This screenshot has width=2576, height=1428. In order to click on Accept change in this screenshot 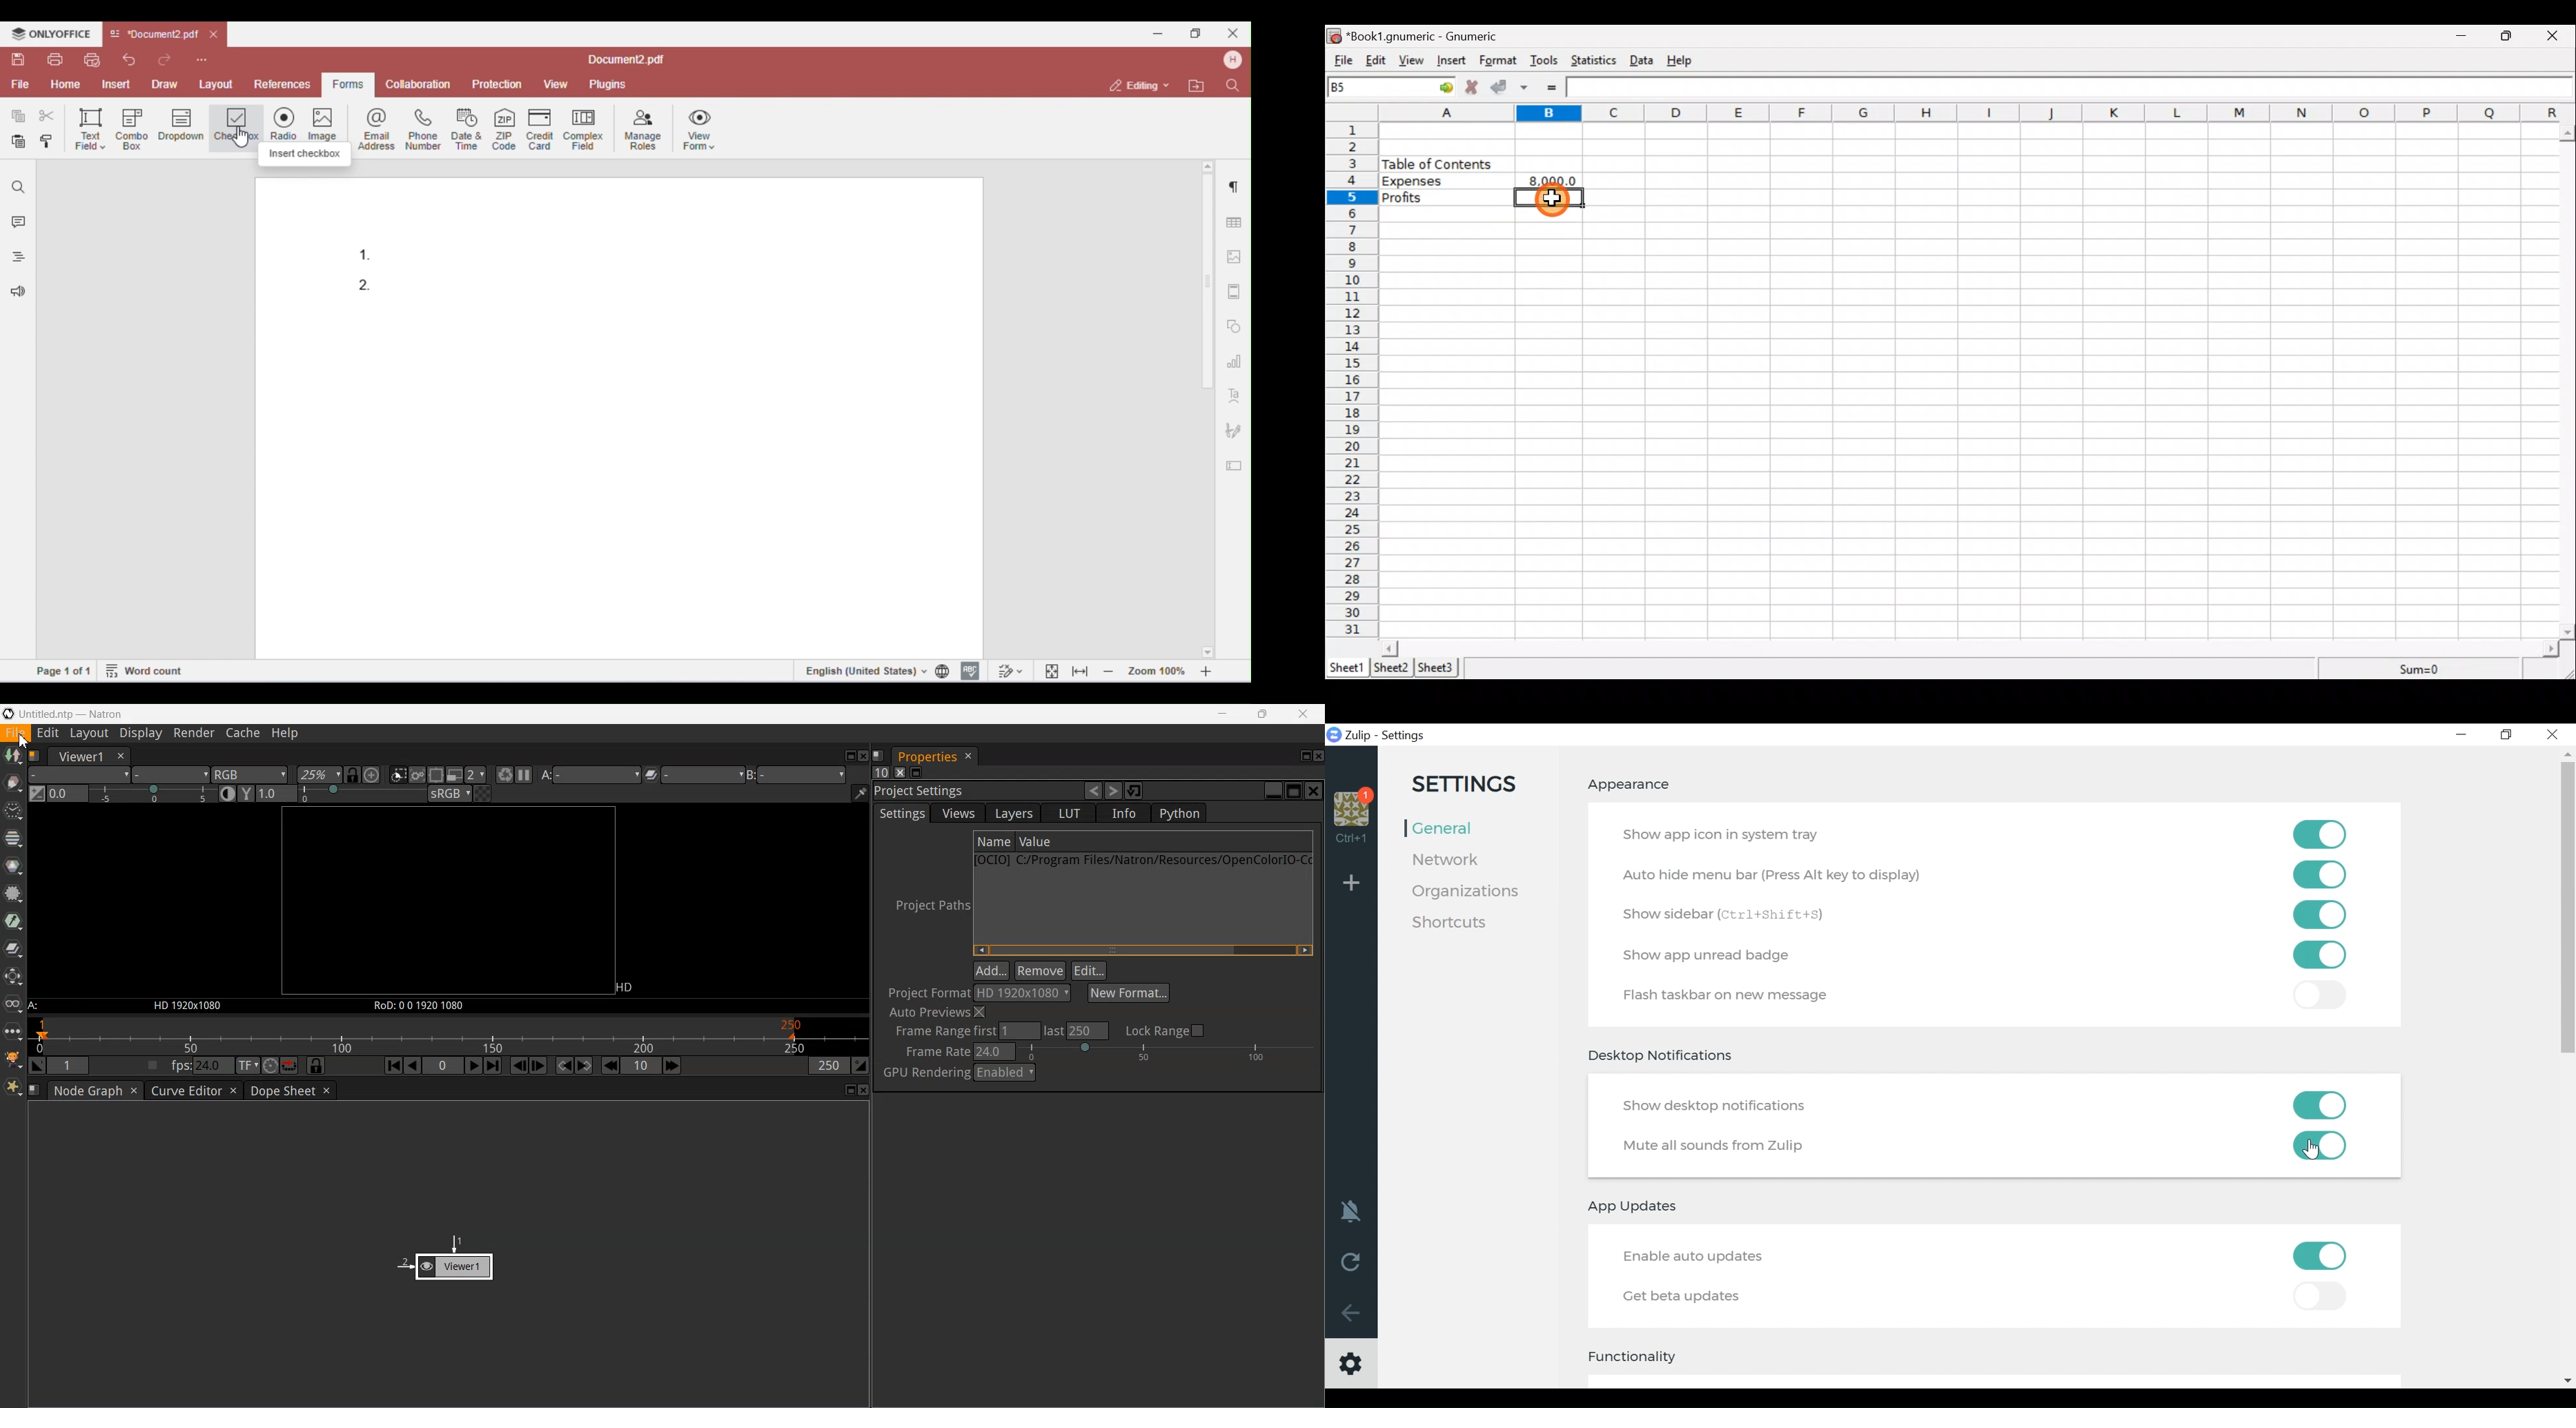, I will do `click(1502, 88)`.